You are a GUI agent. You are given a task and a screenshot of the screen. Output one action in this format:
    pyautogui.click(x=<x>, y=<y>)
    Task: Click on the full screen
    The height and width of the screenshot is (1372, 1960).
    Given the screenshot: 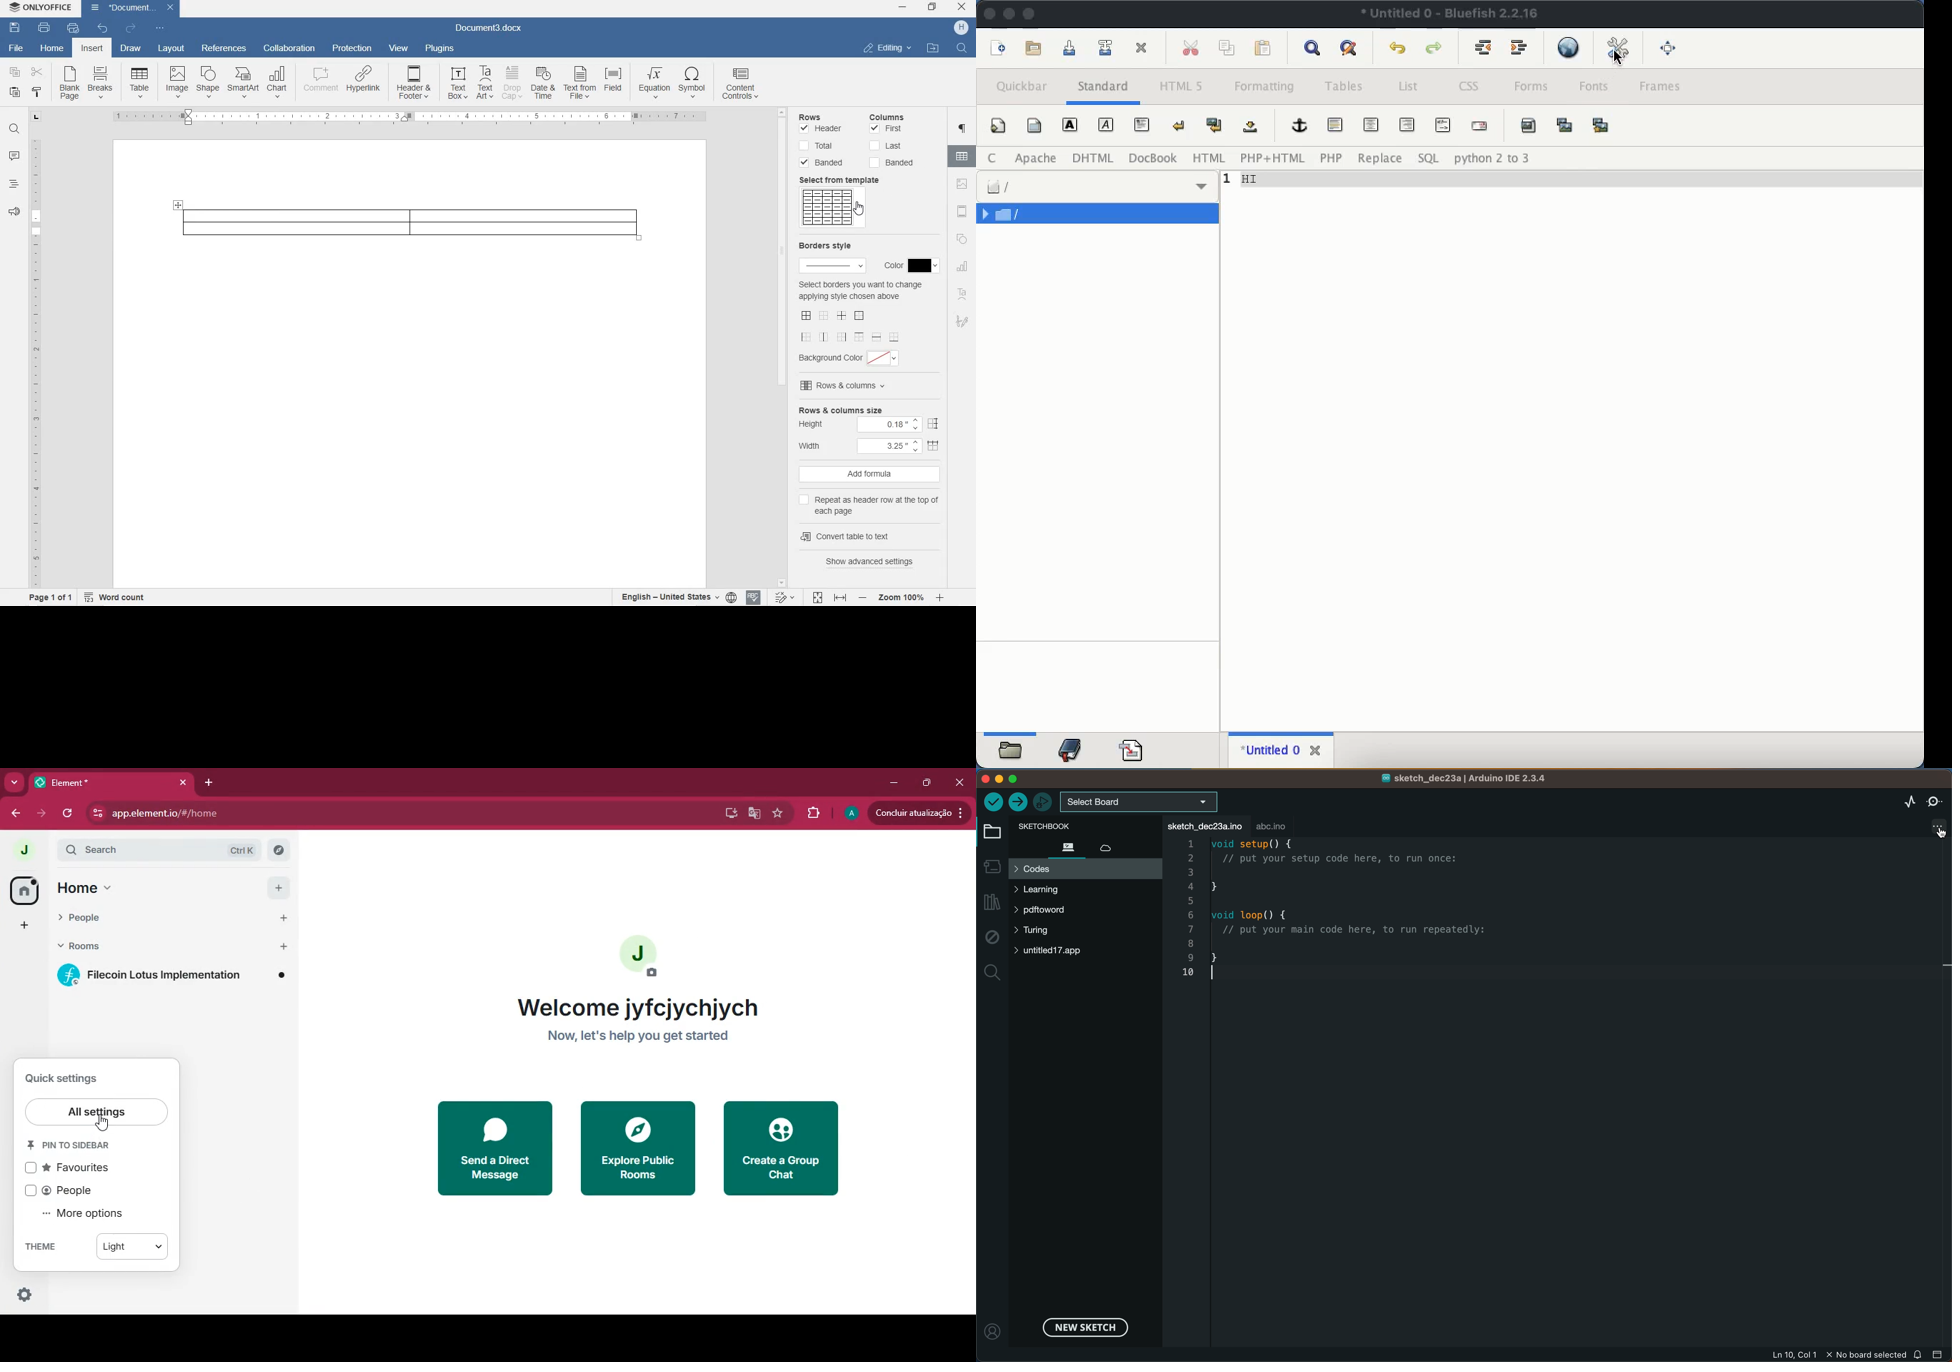 What is the action you would take?
    pyautogui.click(x=1669, y=49)
    